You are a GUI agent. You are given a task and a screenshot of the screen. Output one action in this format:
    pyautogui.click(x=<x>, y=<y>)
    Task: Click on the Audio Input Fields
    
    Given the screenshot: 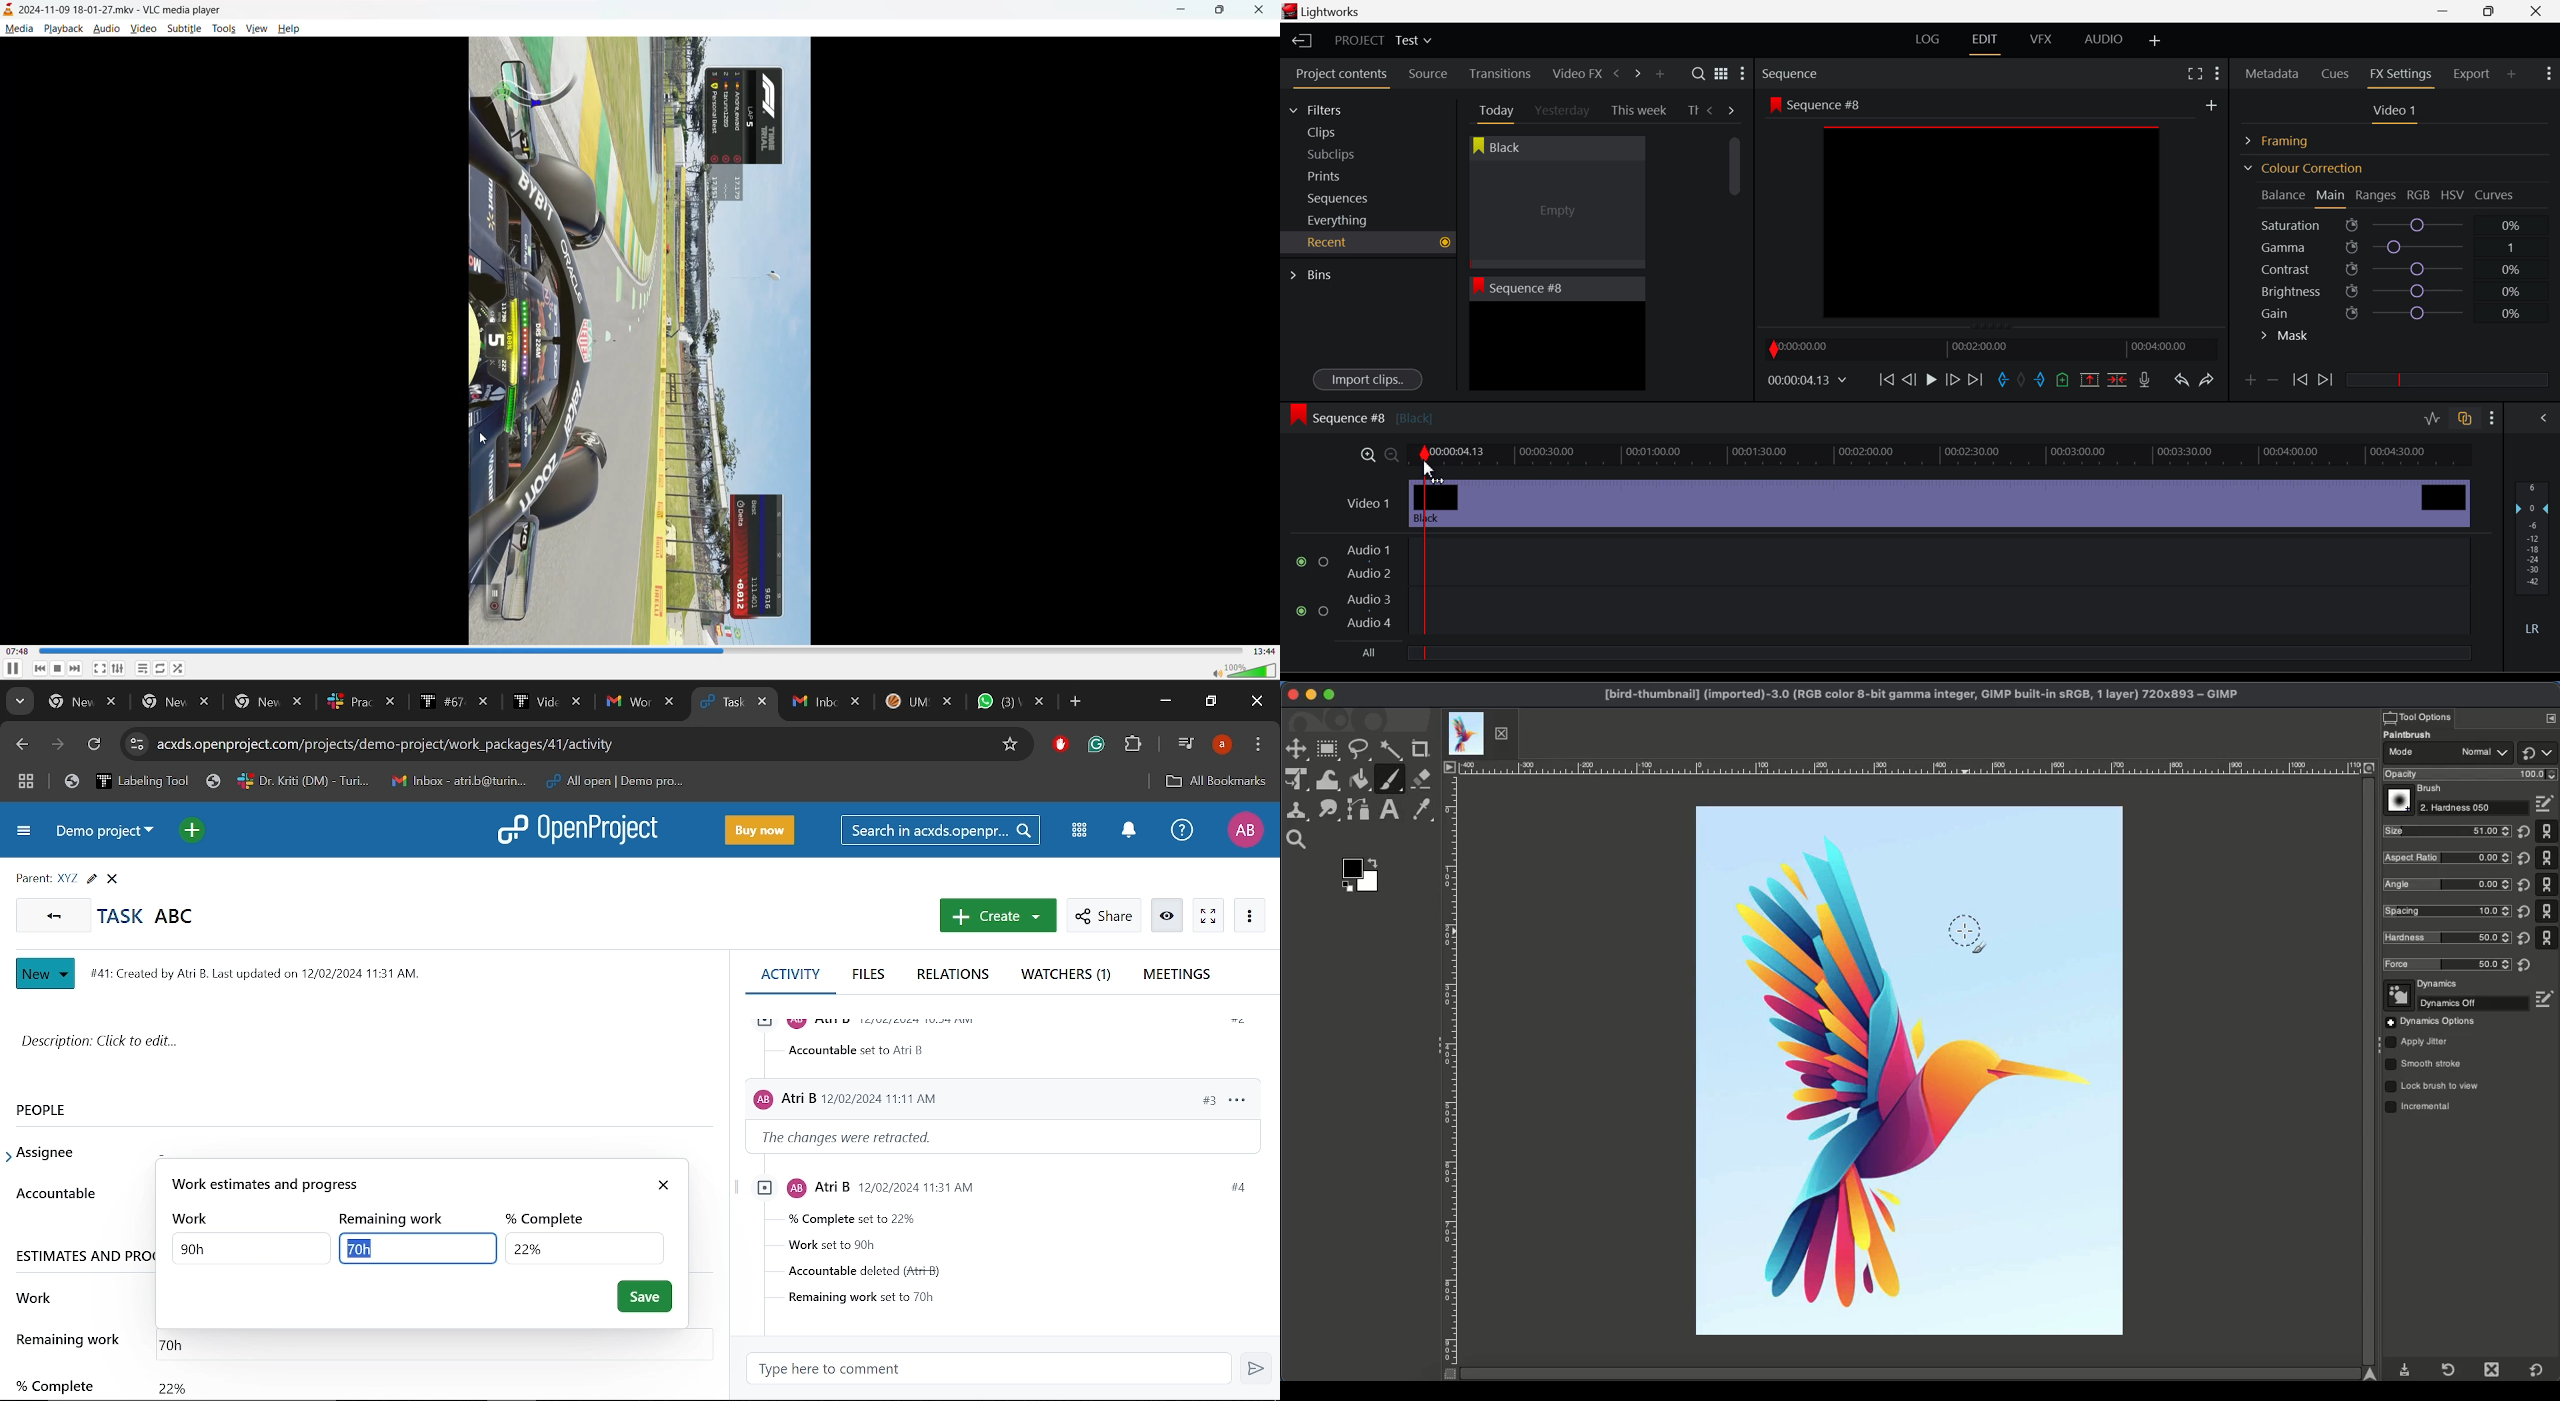 What is the action you would take?
    pyautogui.click(x=1883, y=588)
    